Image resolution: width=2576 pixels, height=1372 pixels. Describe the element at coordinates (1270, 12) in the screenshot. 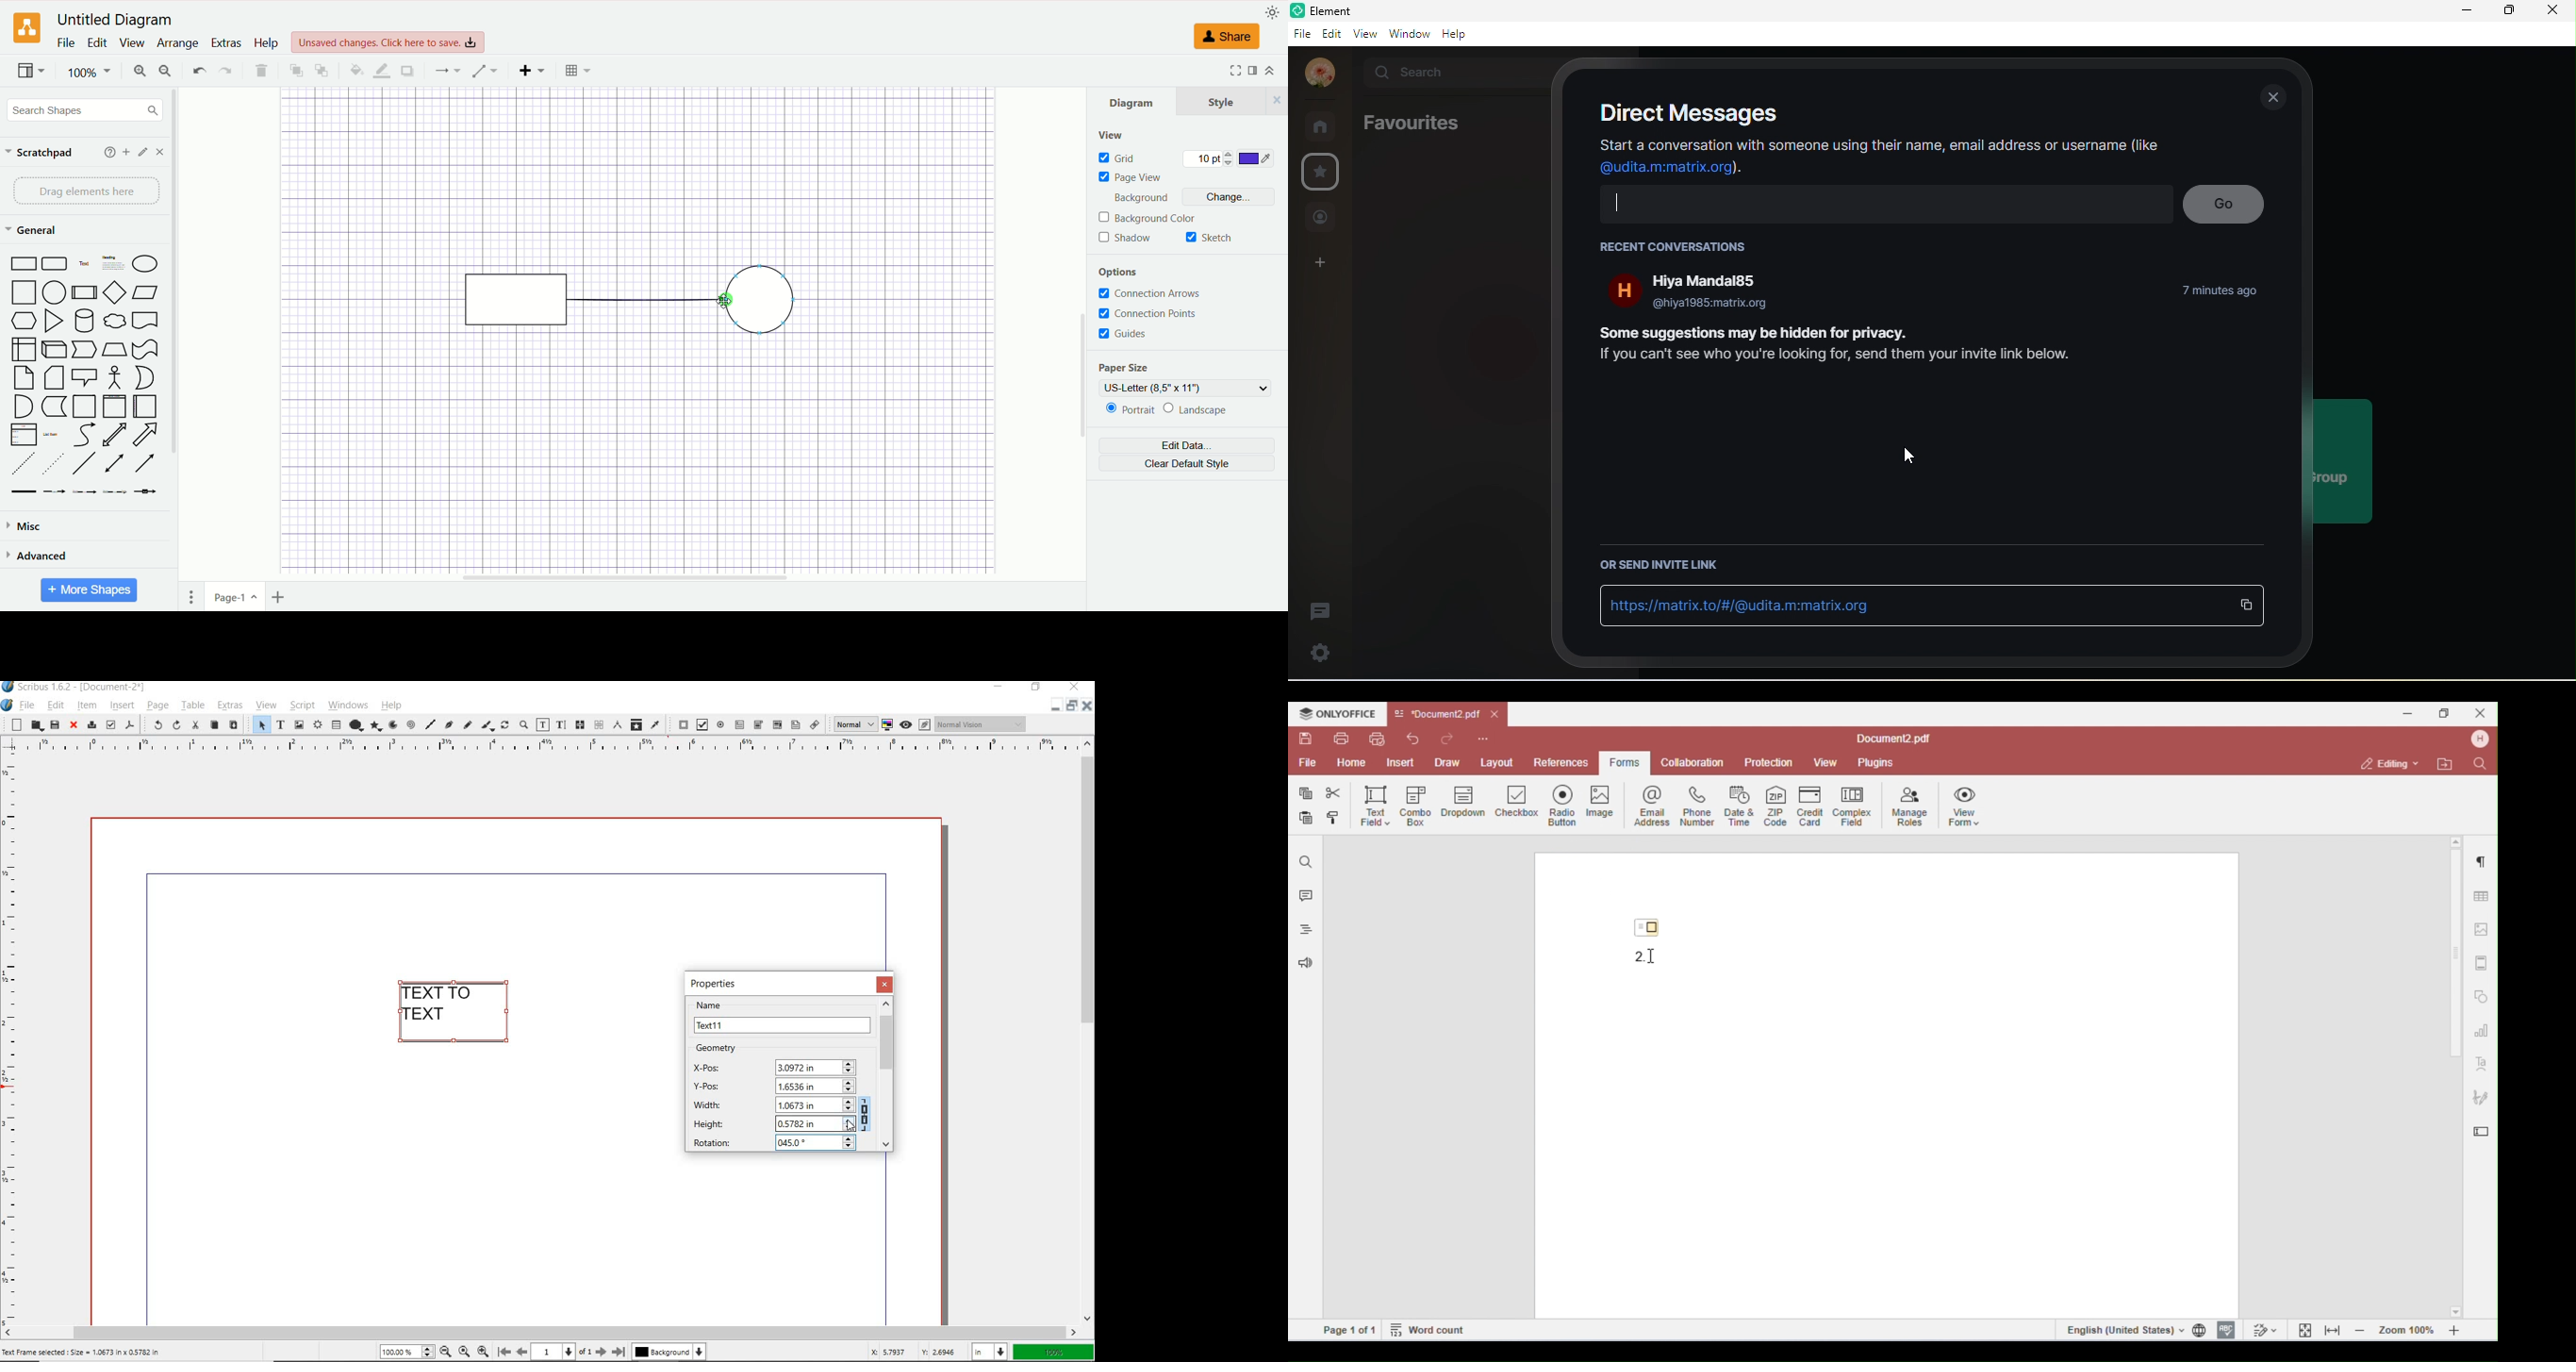

I see `appearance` at that location.